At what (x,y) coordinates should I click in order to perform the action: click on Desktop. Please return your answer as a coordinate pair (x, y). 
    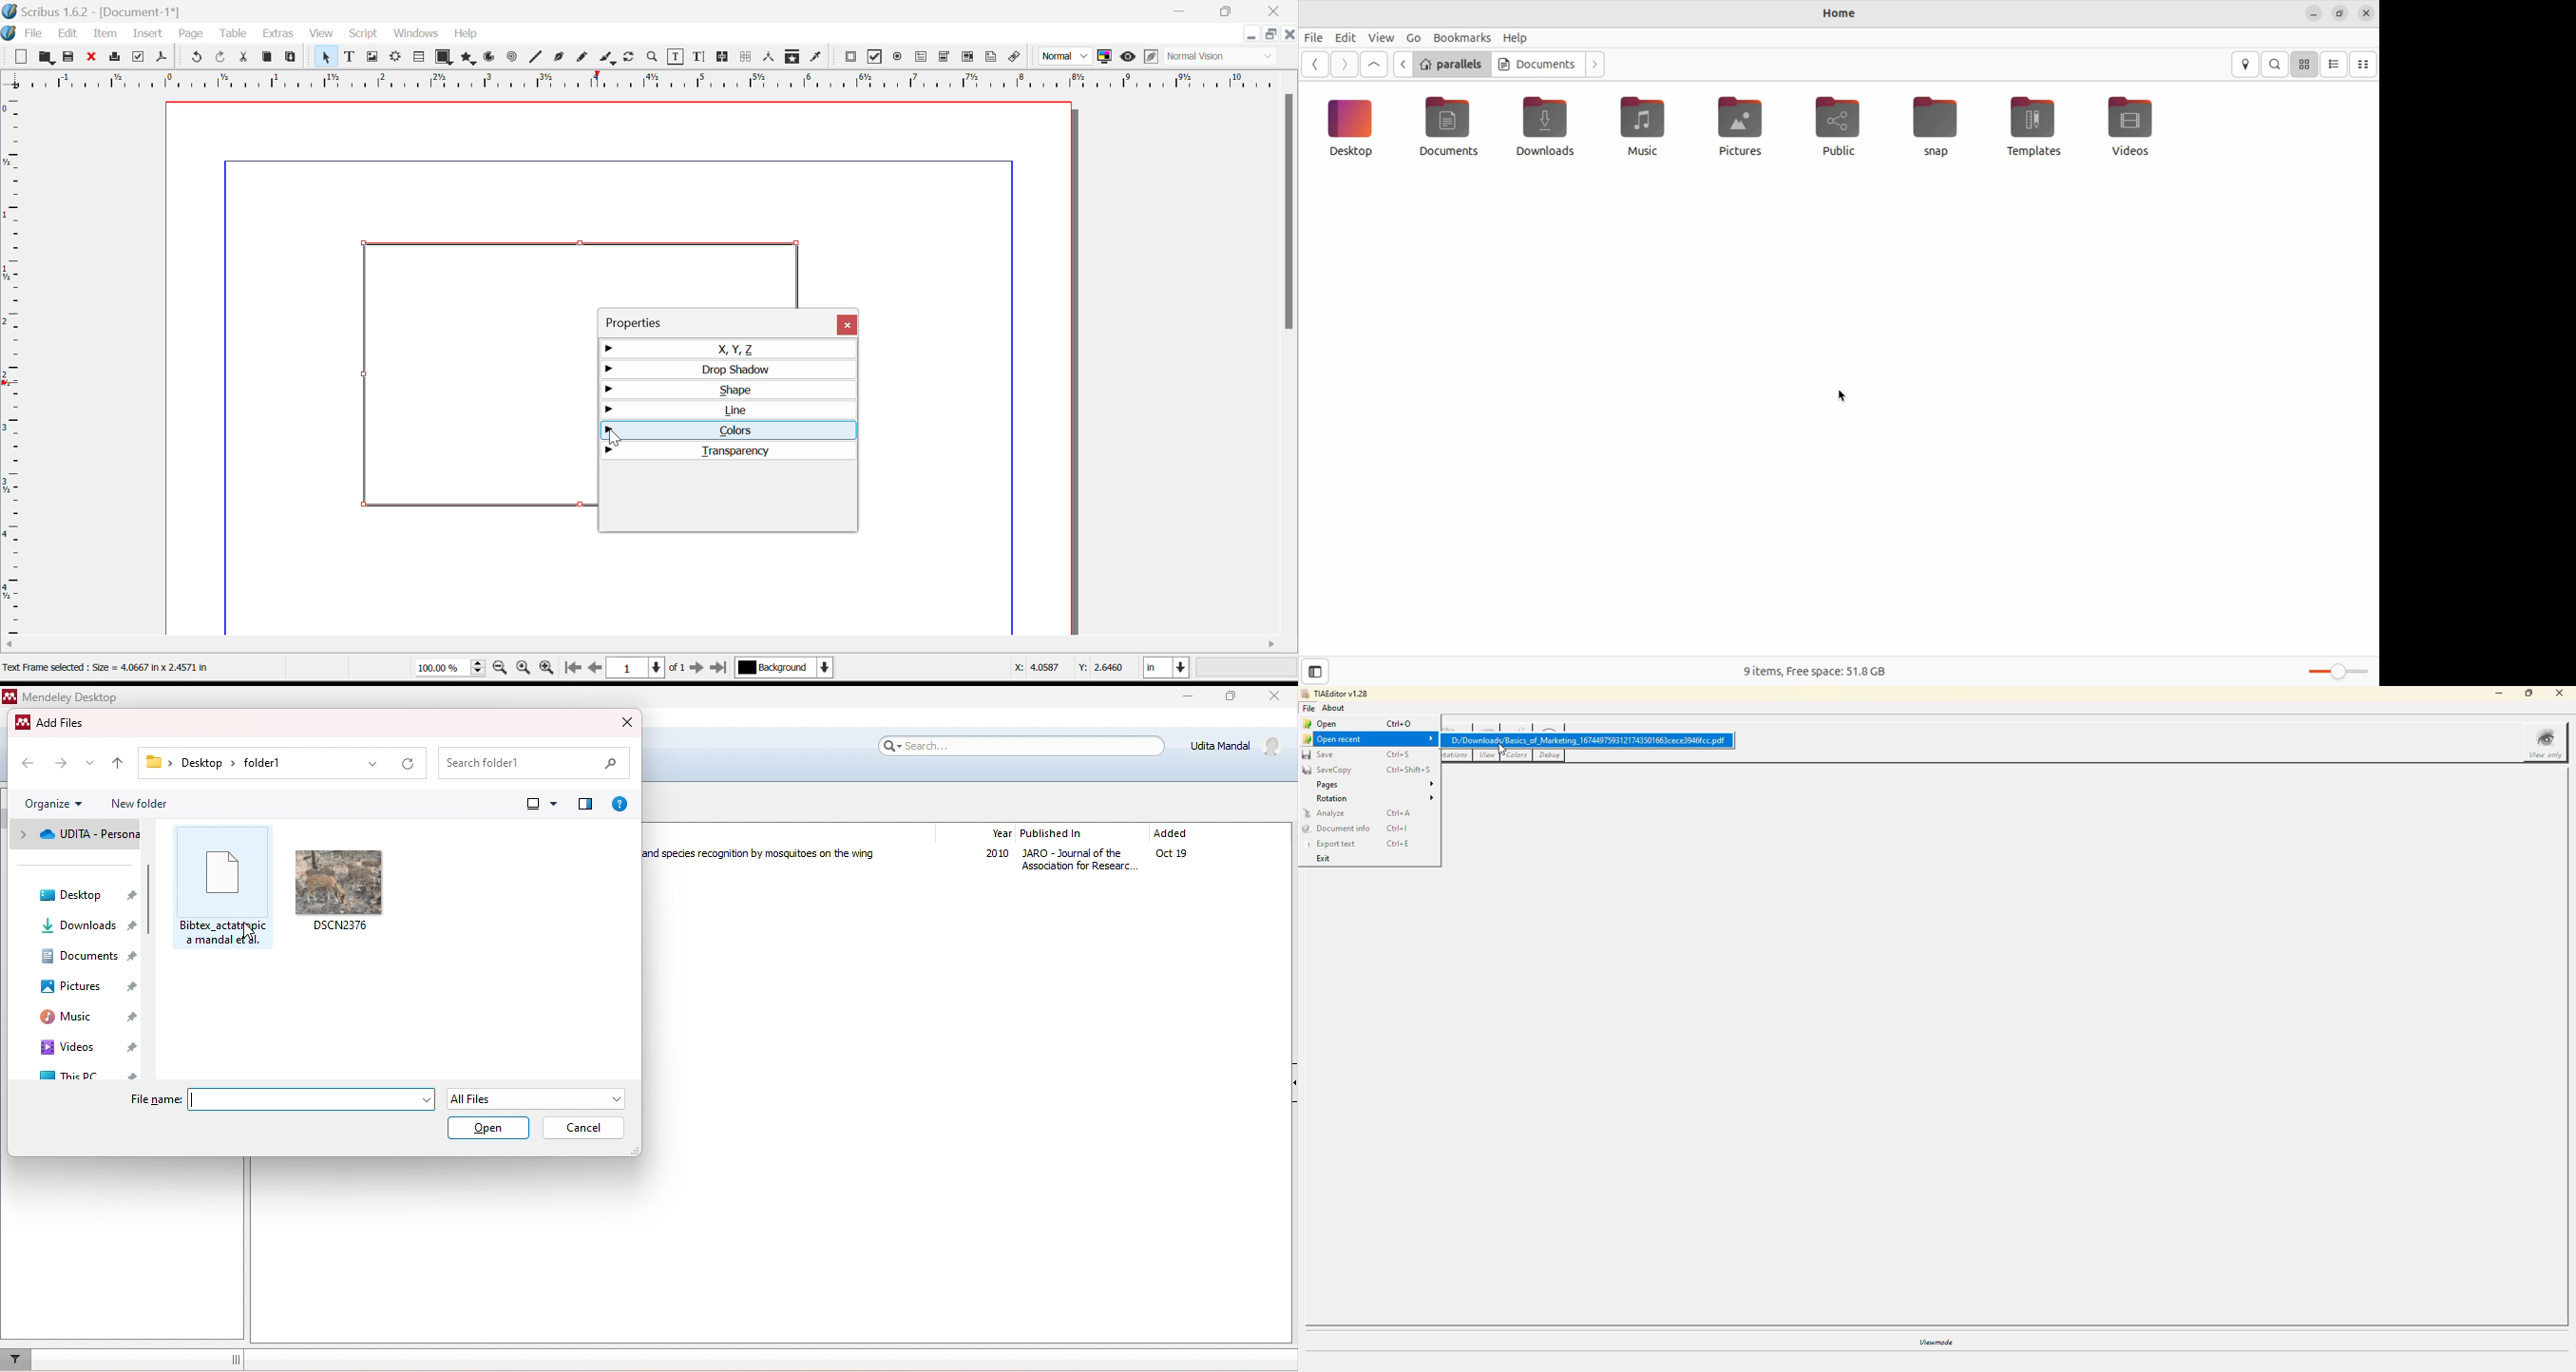
    Looking at the image, I should click on (203, 764).